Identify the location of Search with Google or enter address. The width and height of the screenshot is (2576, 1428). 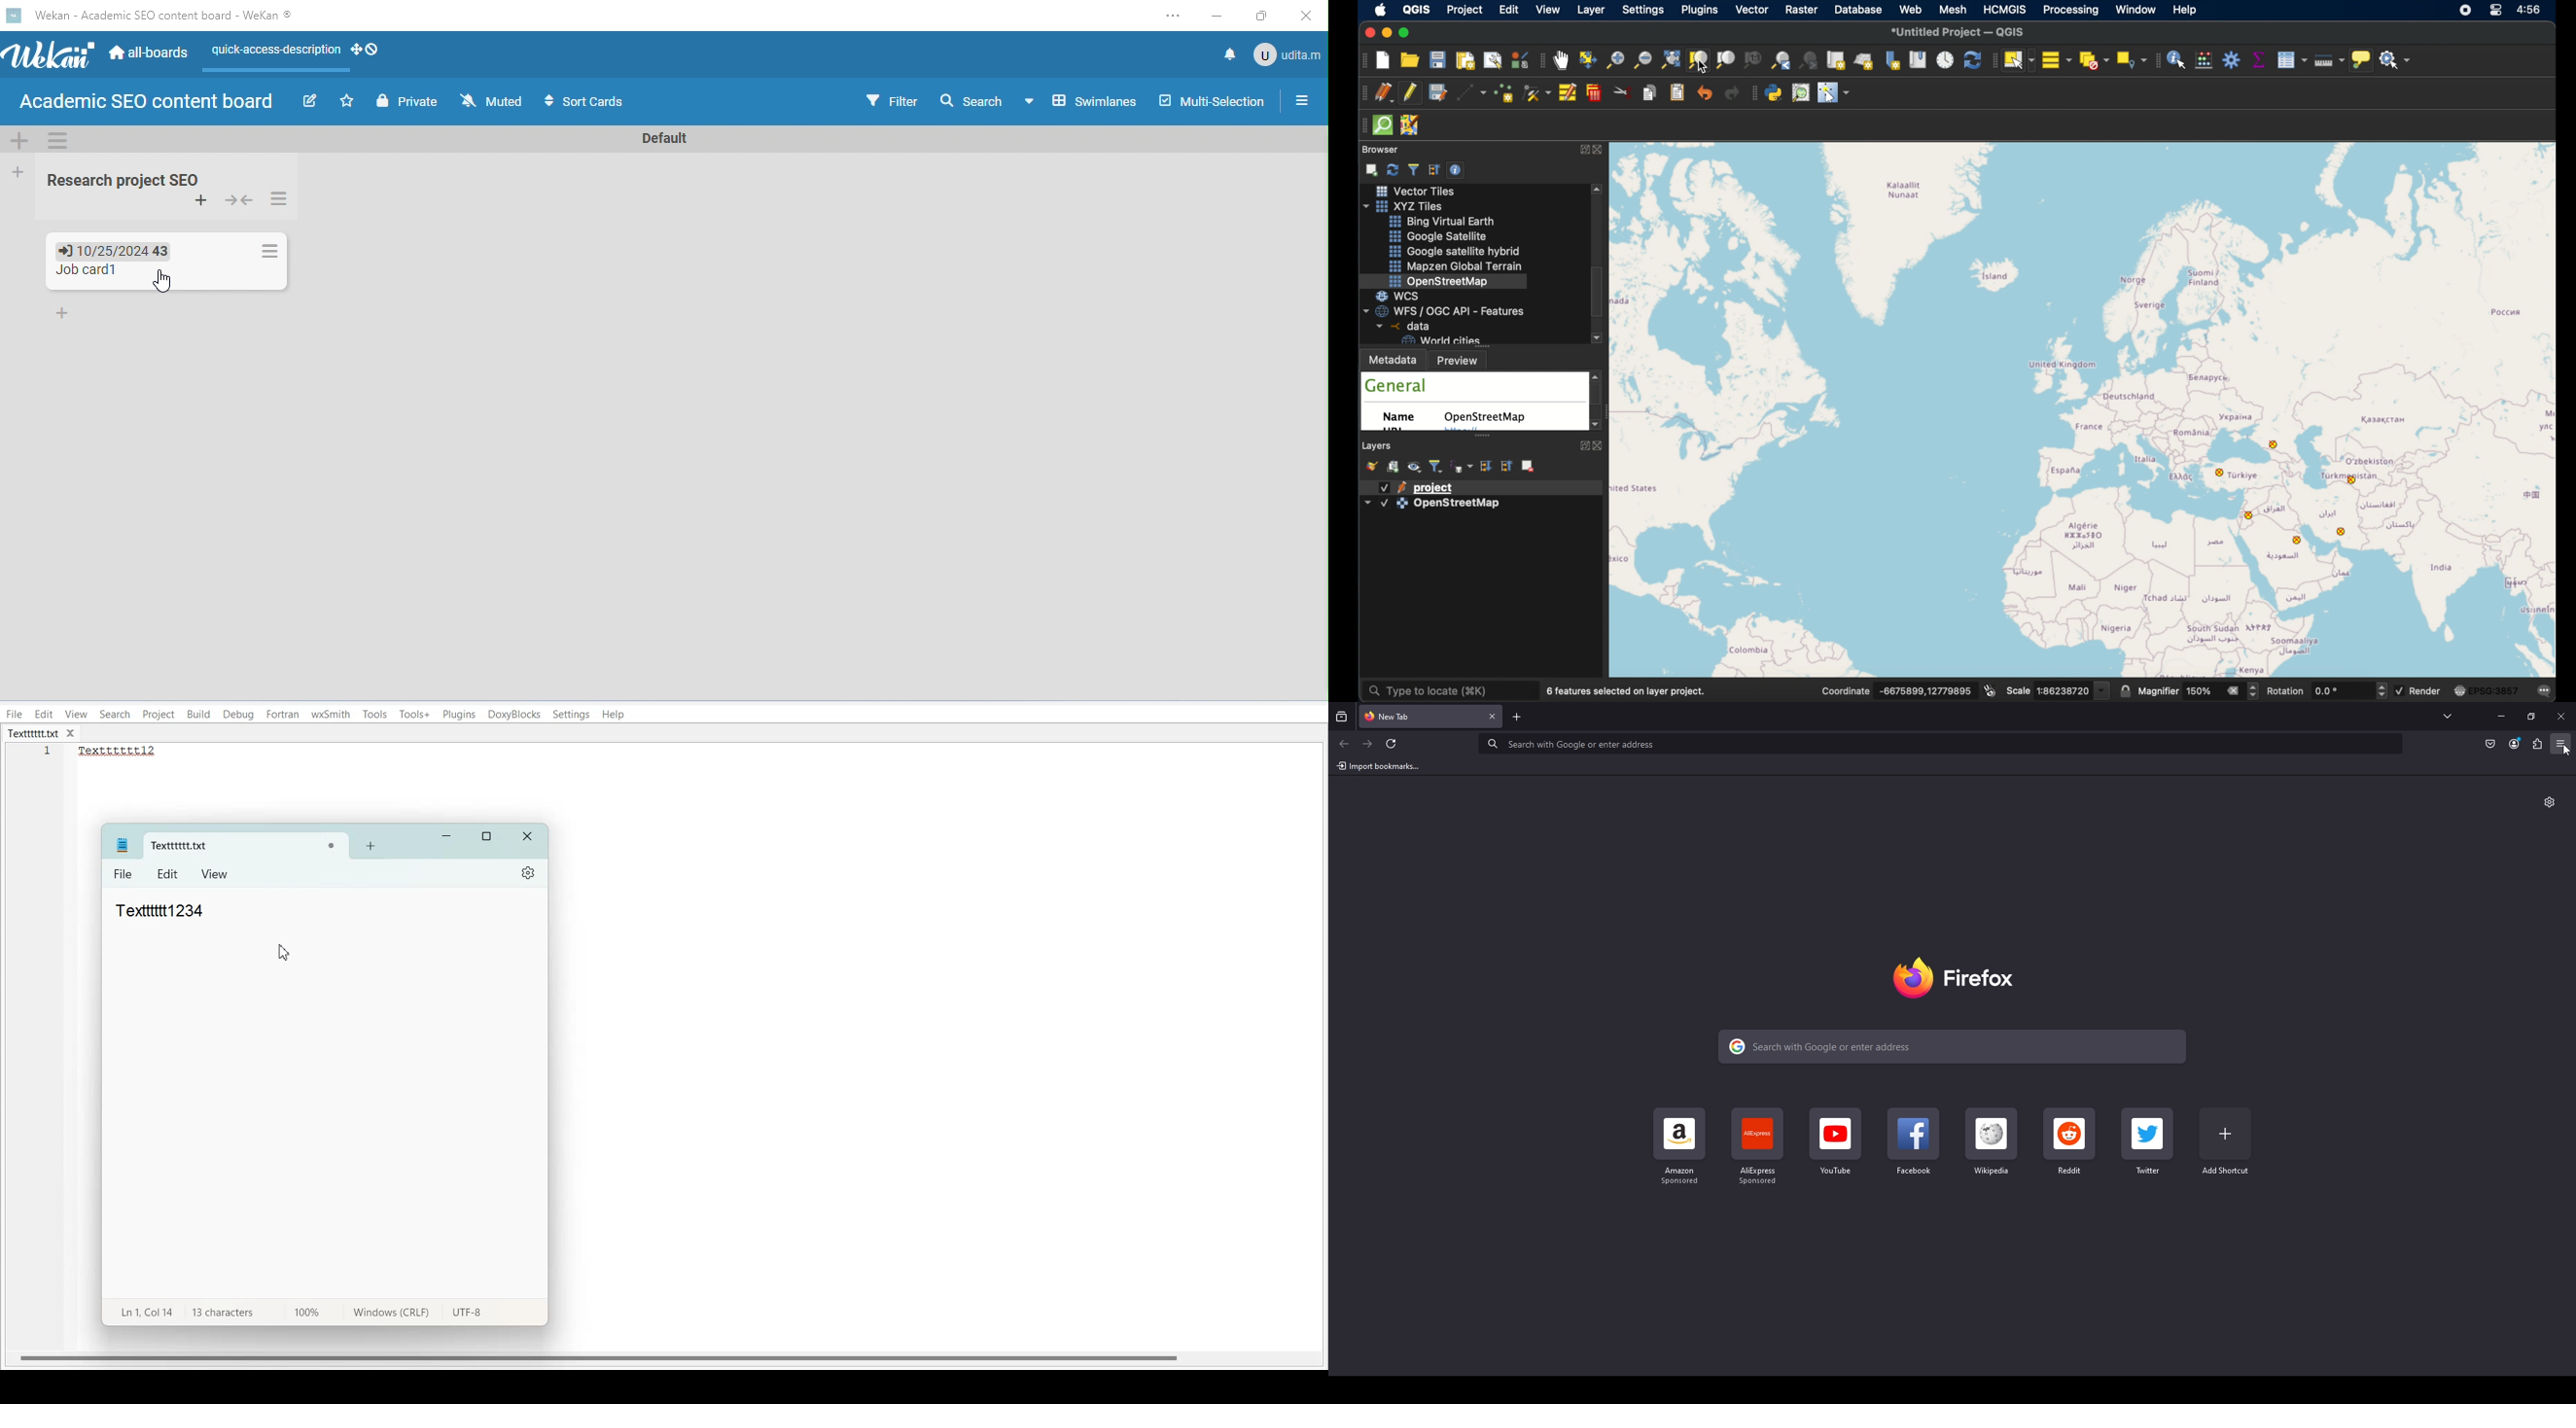
(1951, 1046).